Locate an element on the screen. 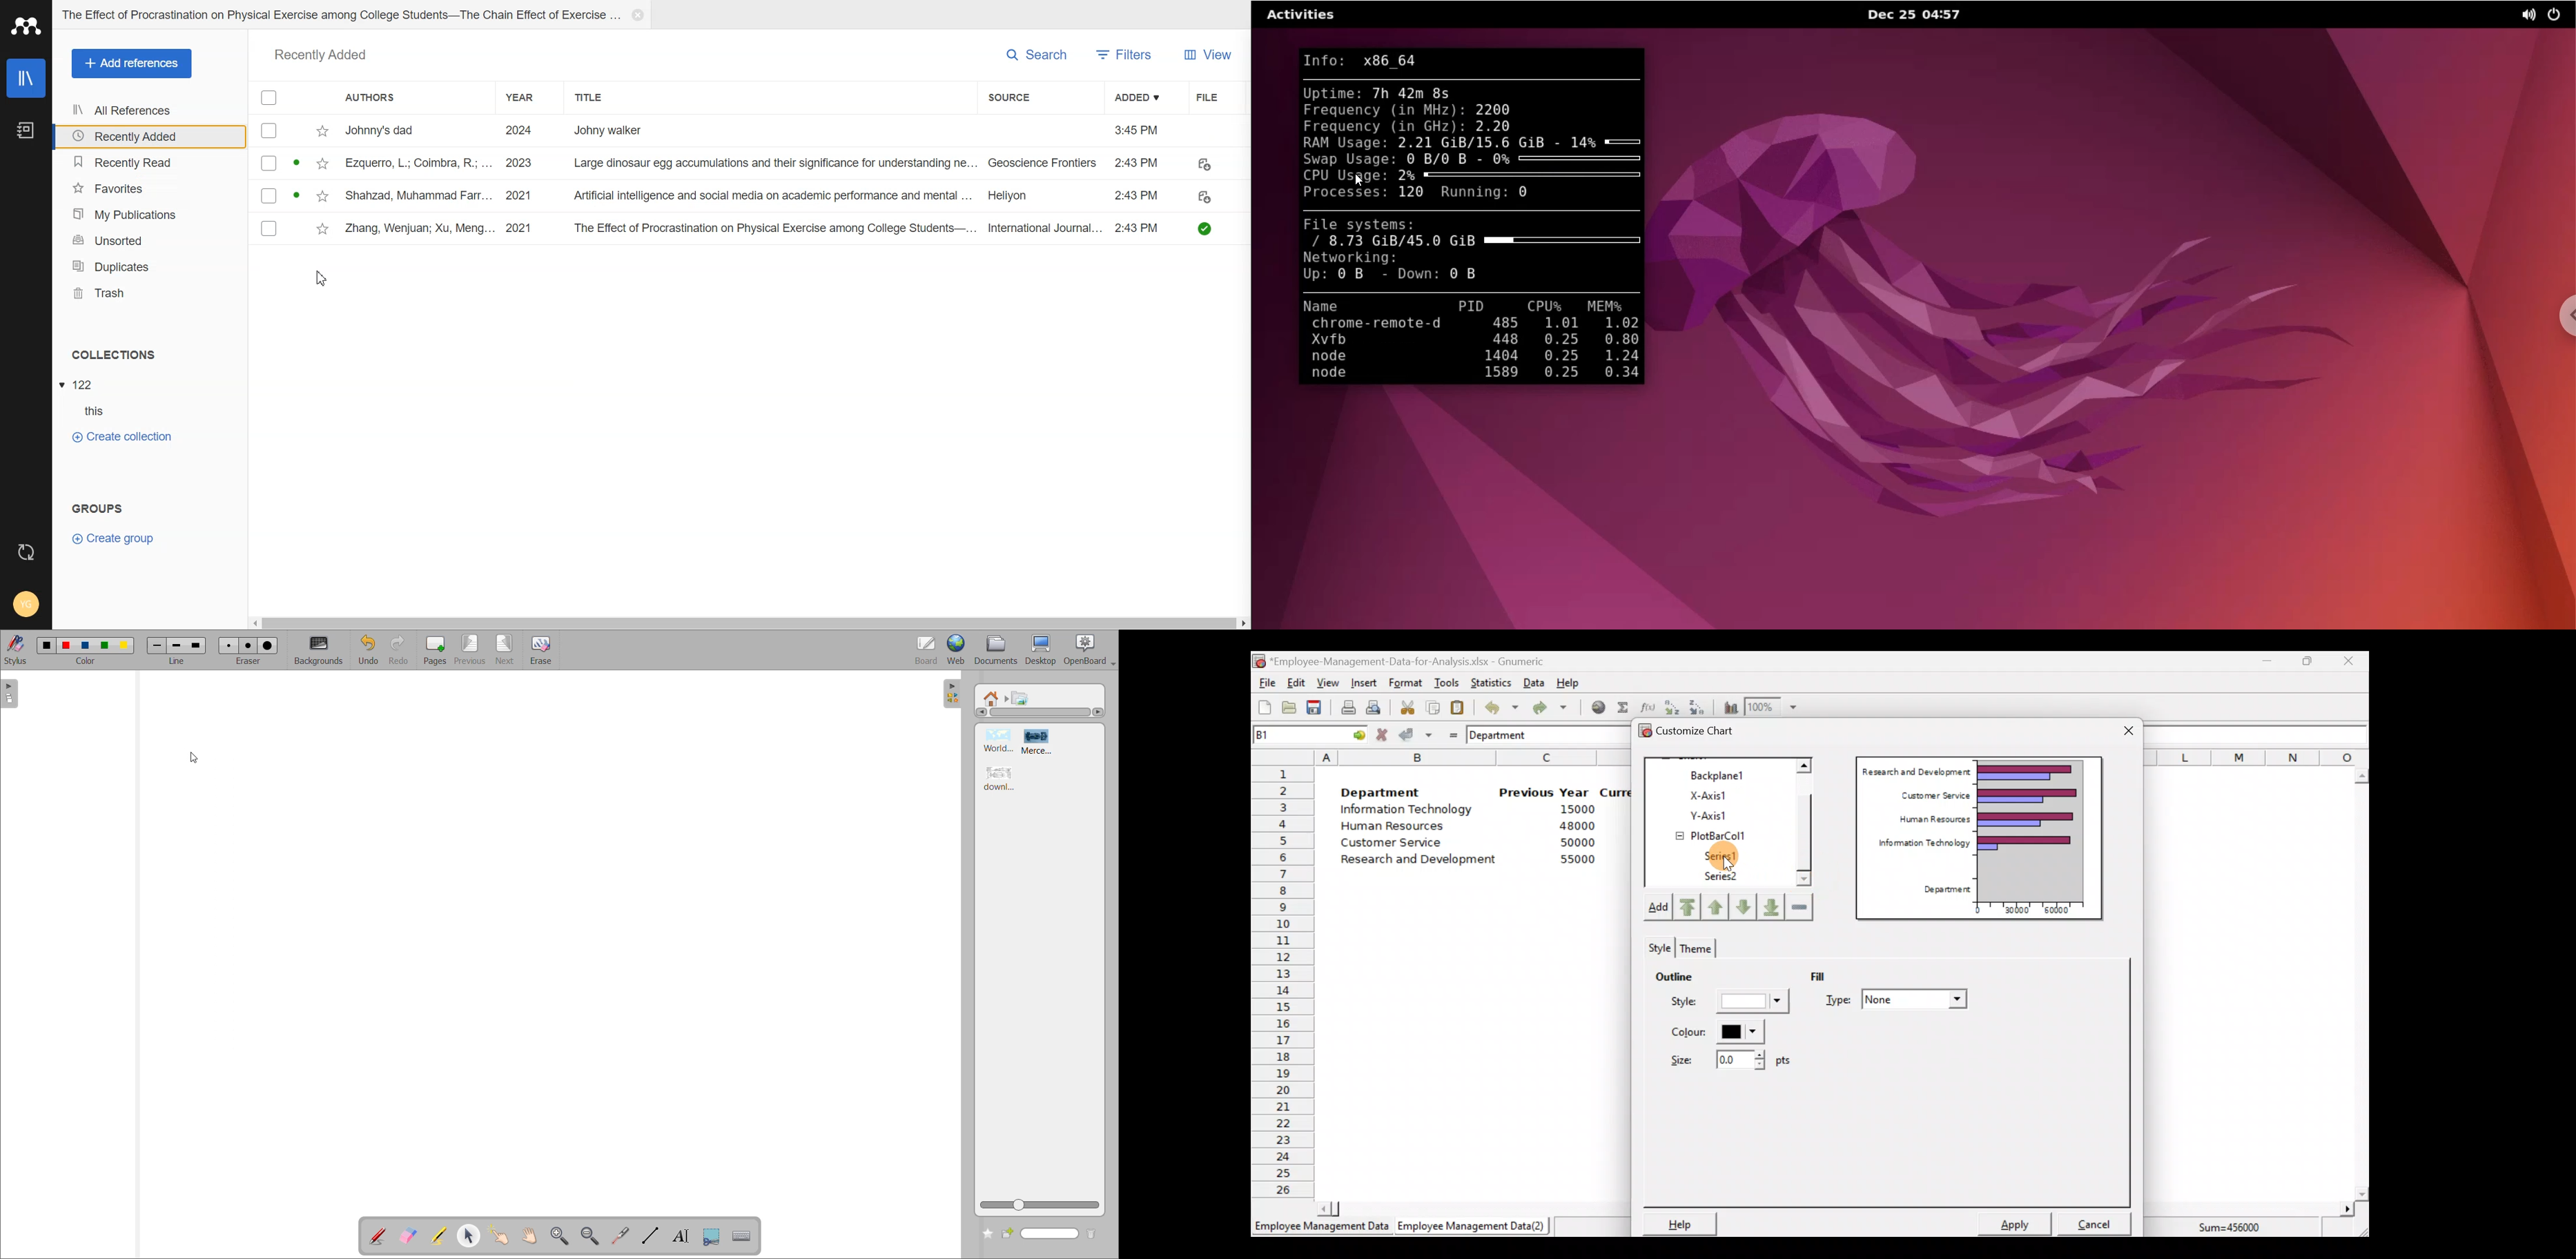 This screenshot has width=2576, height=1260. Color is located at coordinates (1715, 1032).